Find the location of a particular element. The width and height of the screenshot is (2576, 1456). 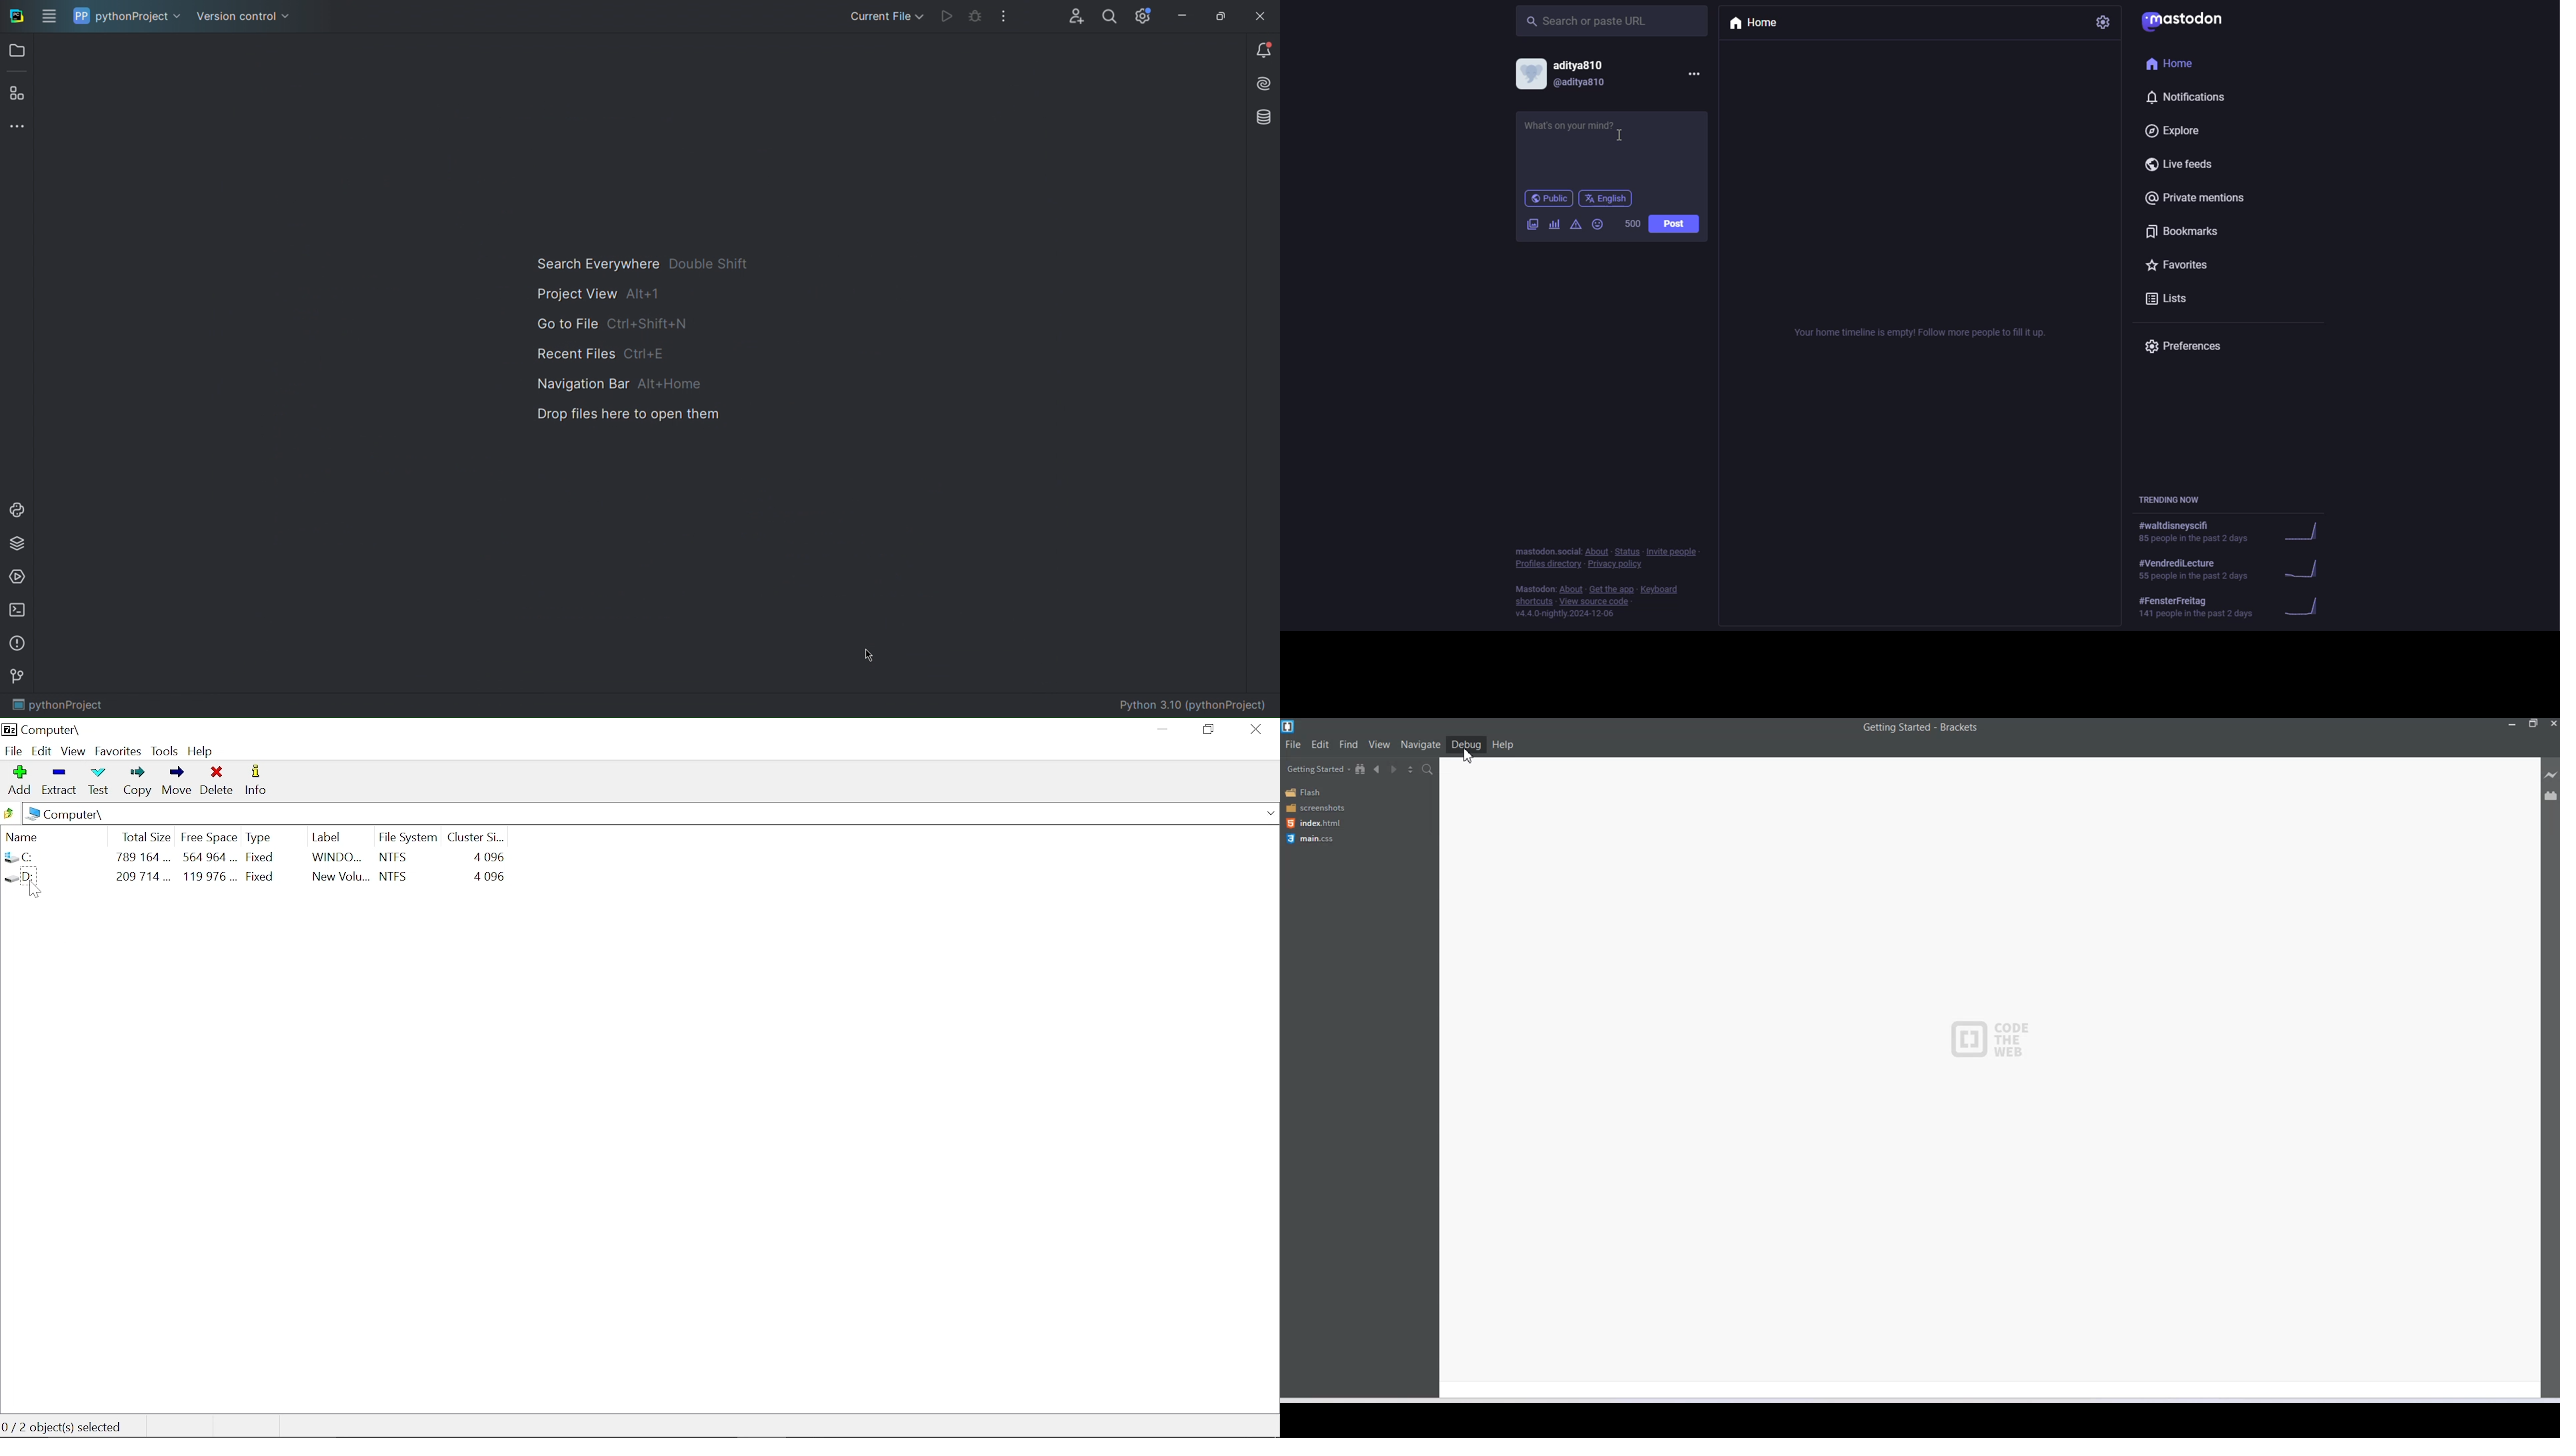

free space is located at coordinates (207, 836).